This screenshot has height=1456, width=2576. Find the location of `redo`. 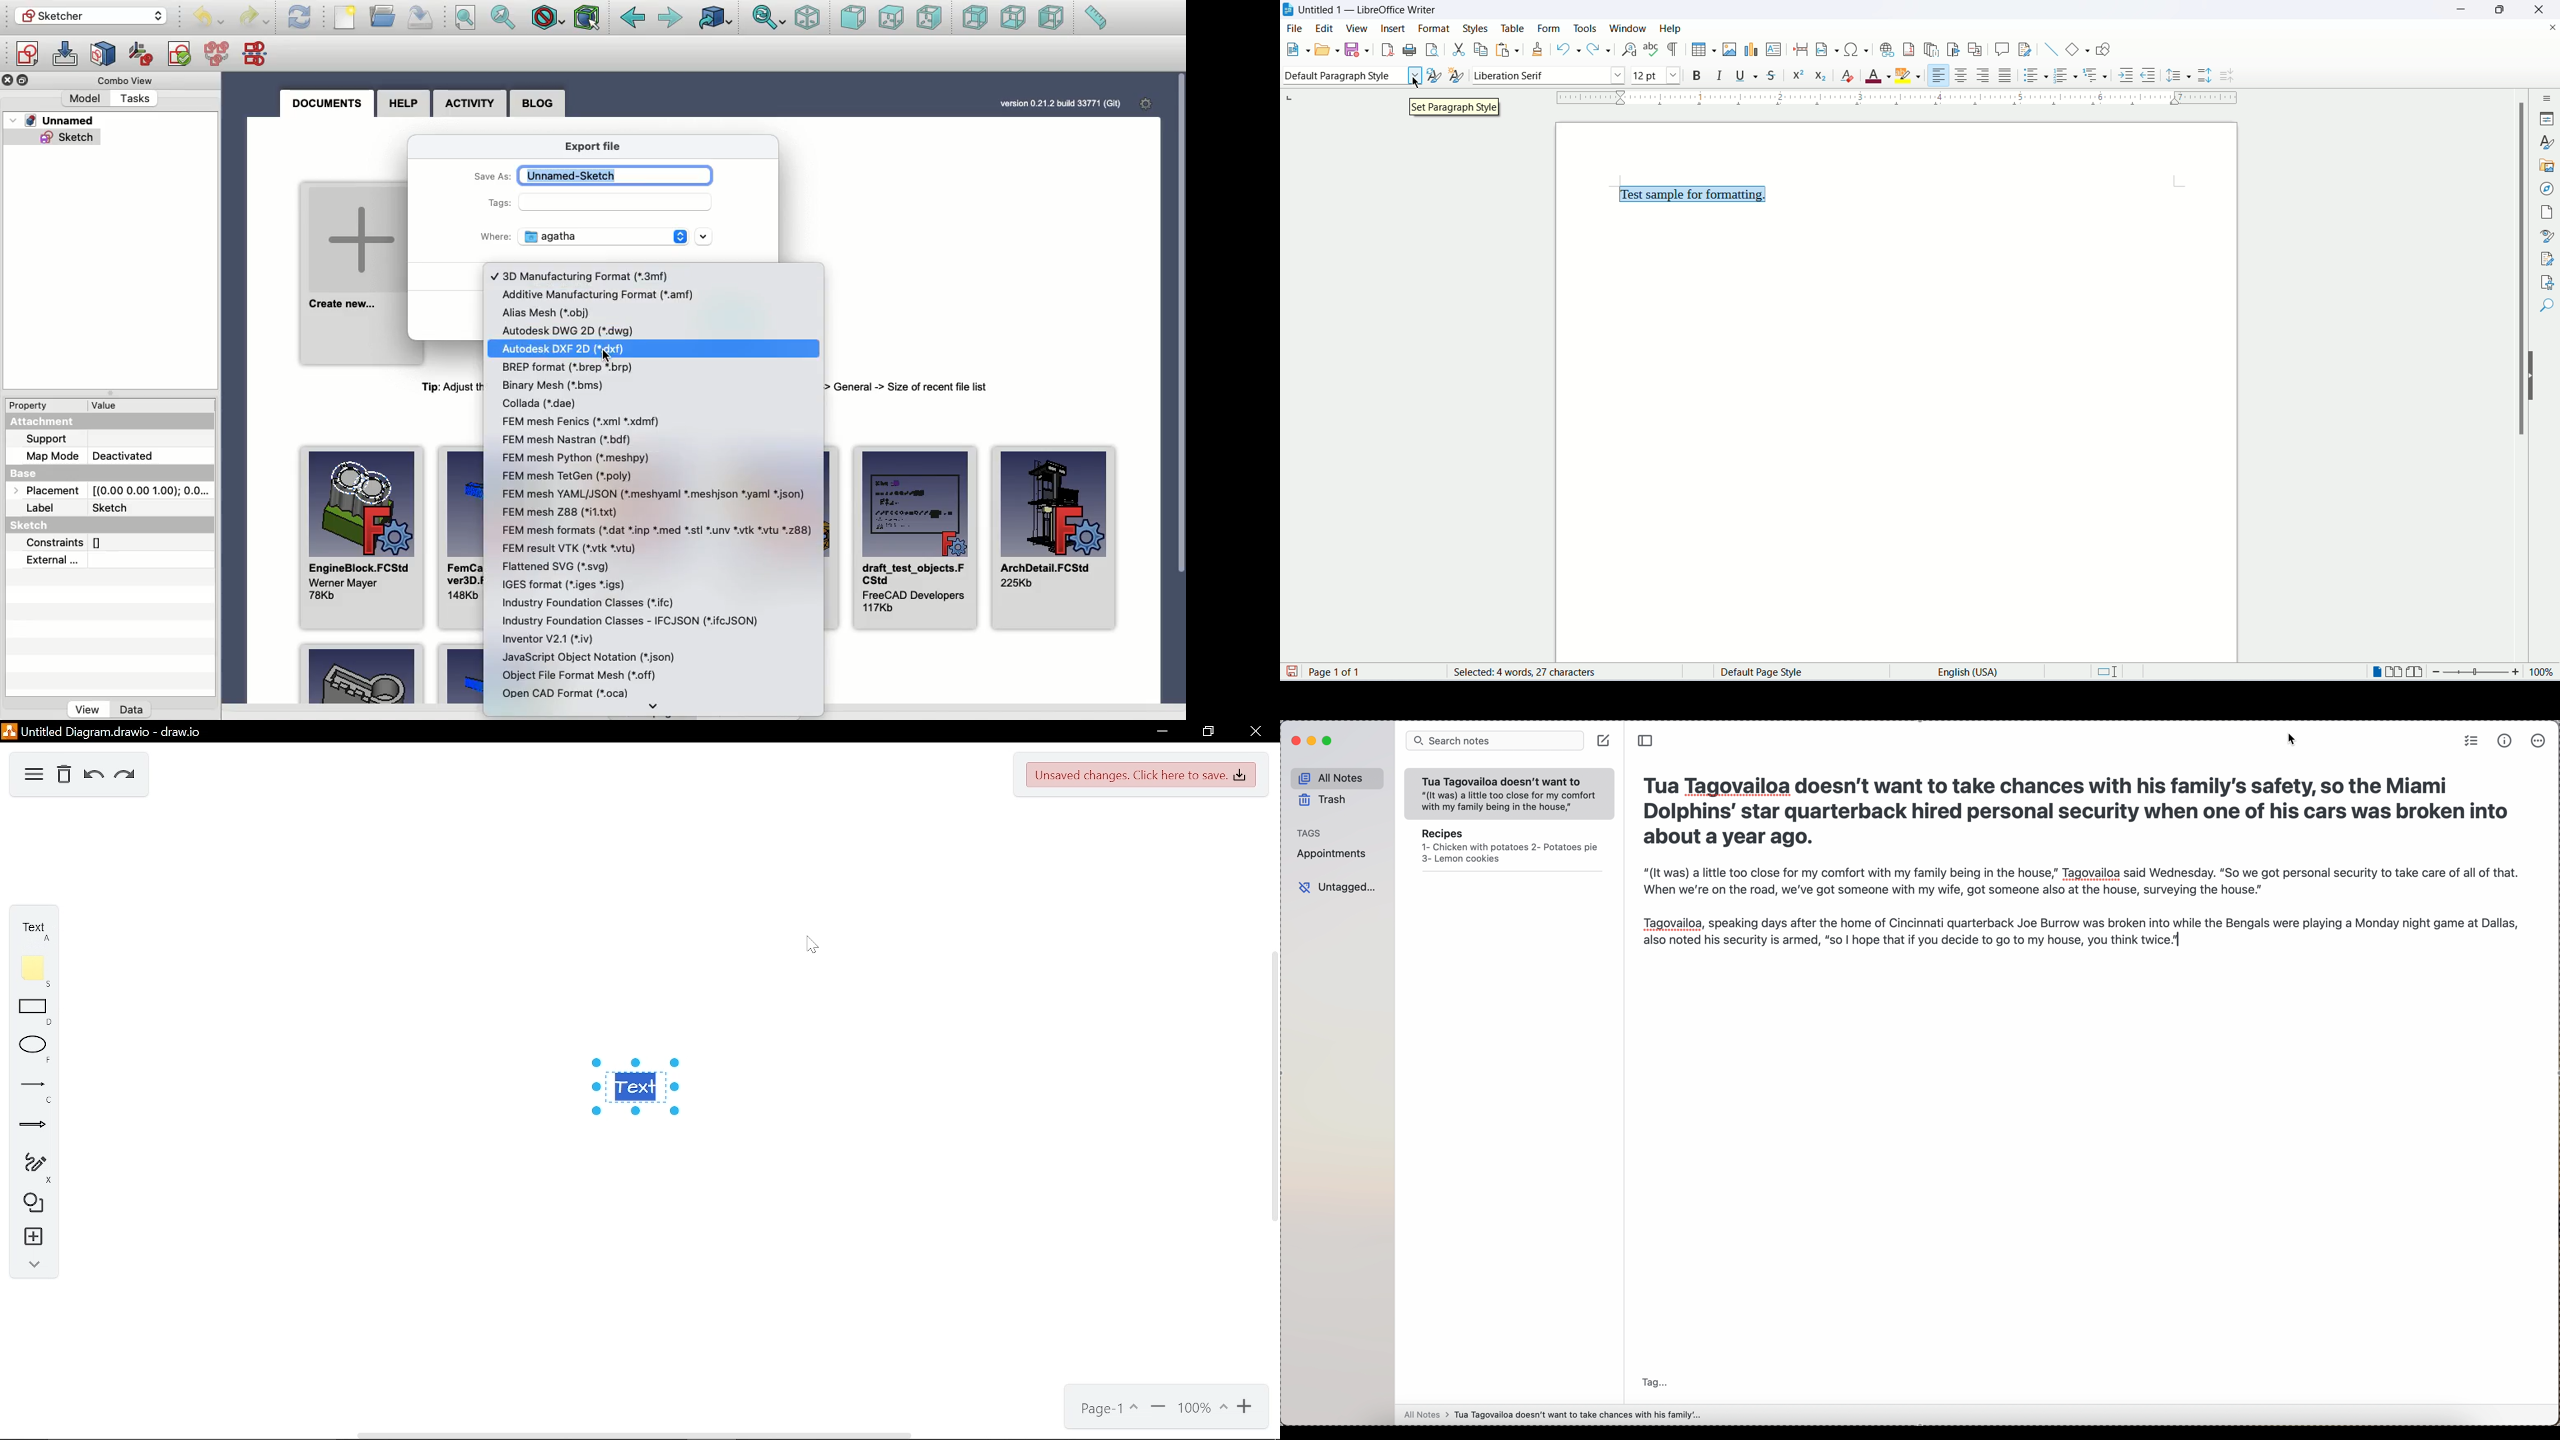

redo is located at coordinates (1599, 51).